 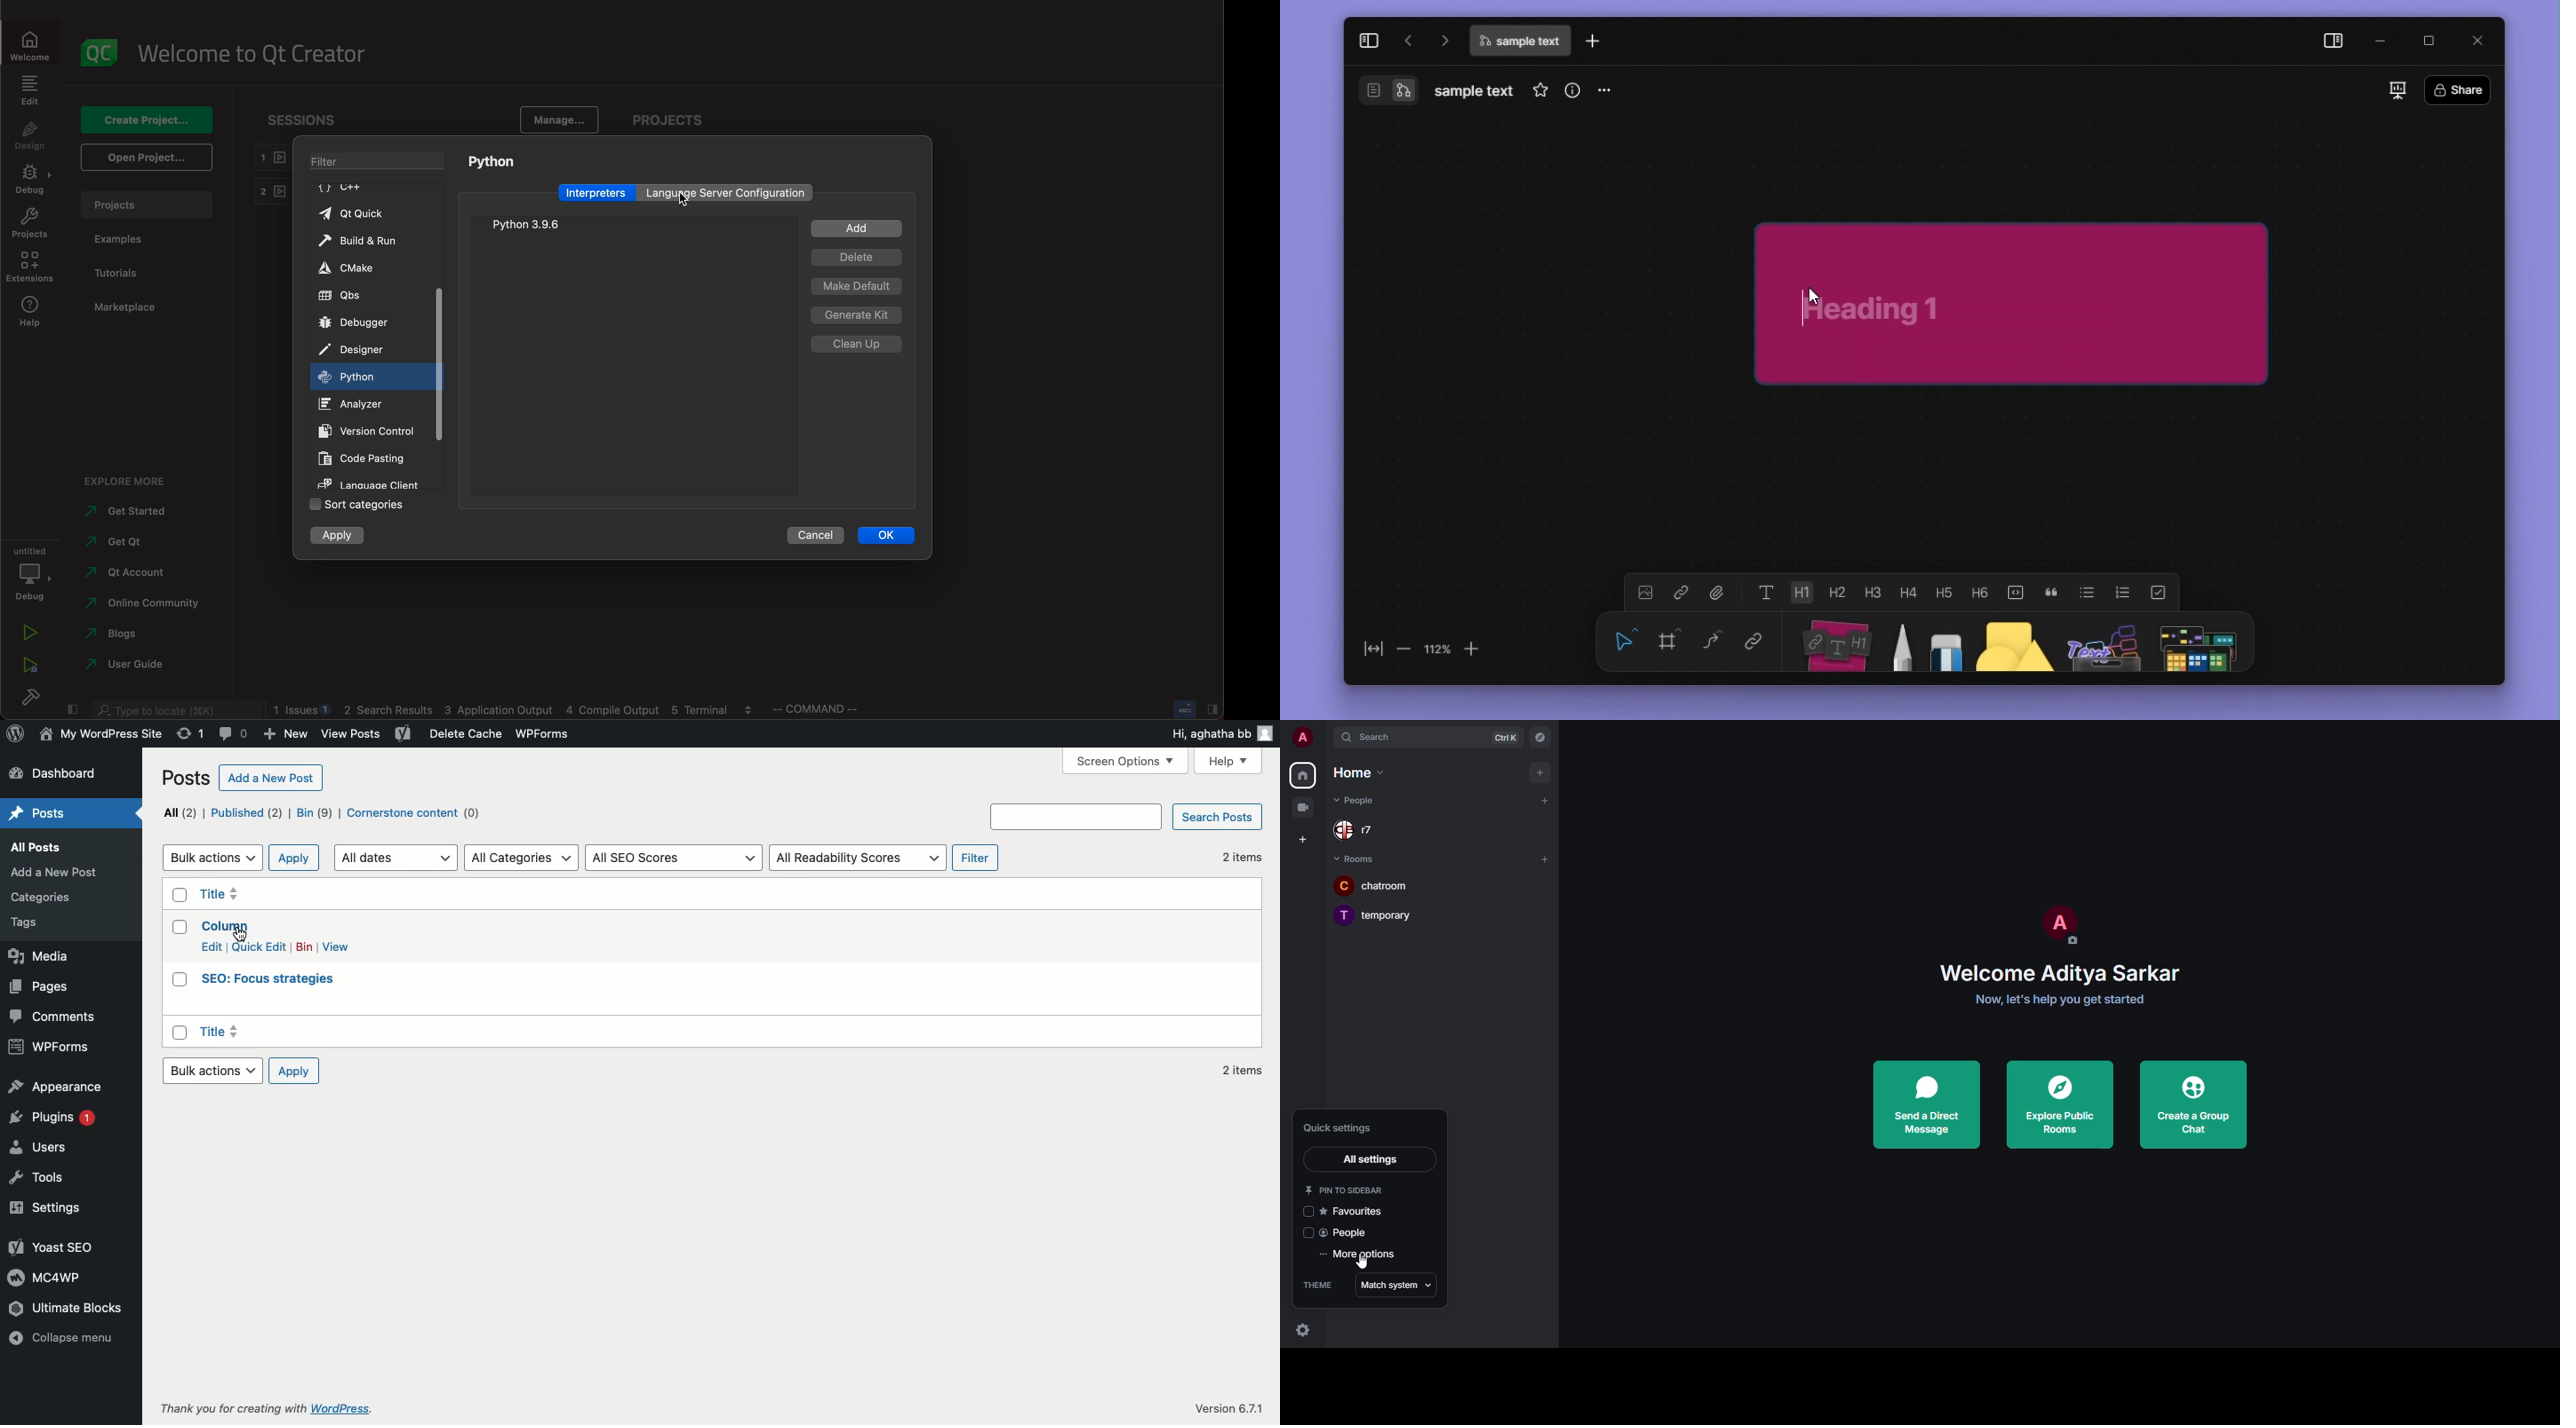 What do you see at coordinates (1946, 642) in the screenshot?
I see `eraser` at bounding box center [1946, 642].